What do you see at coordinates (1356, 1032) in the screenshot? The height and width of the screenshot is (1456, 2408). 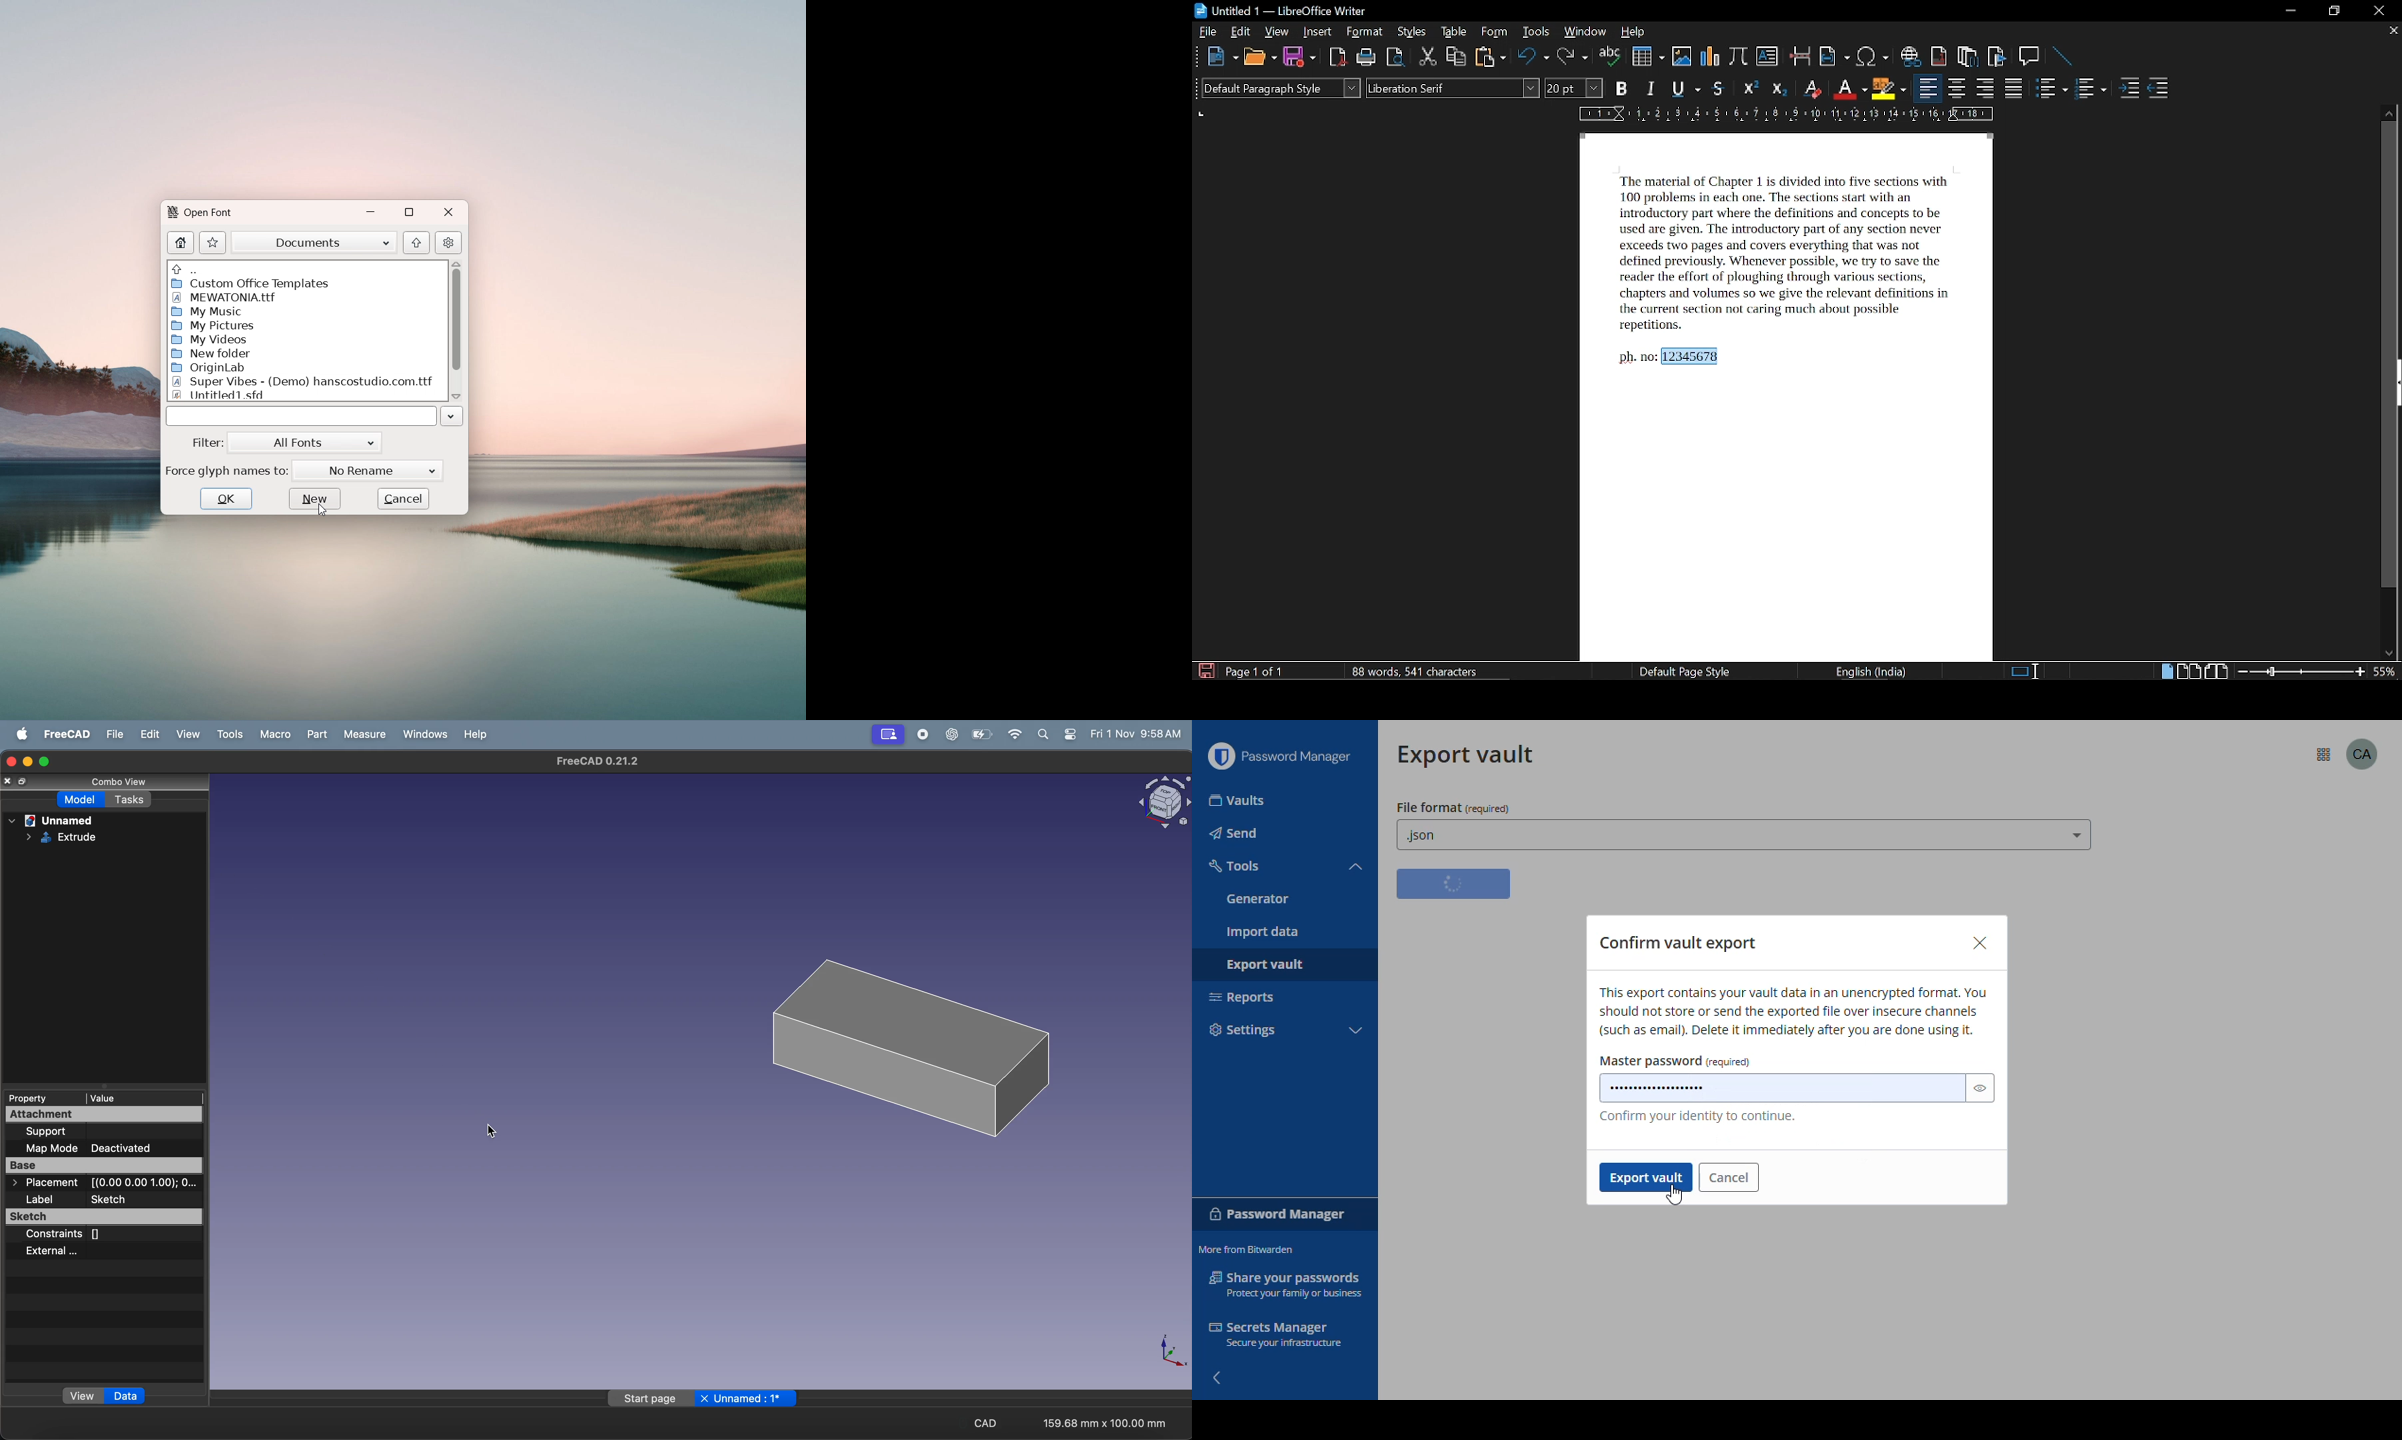 I see `toggle collapse` at bounding box center [1356, 1032].